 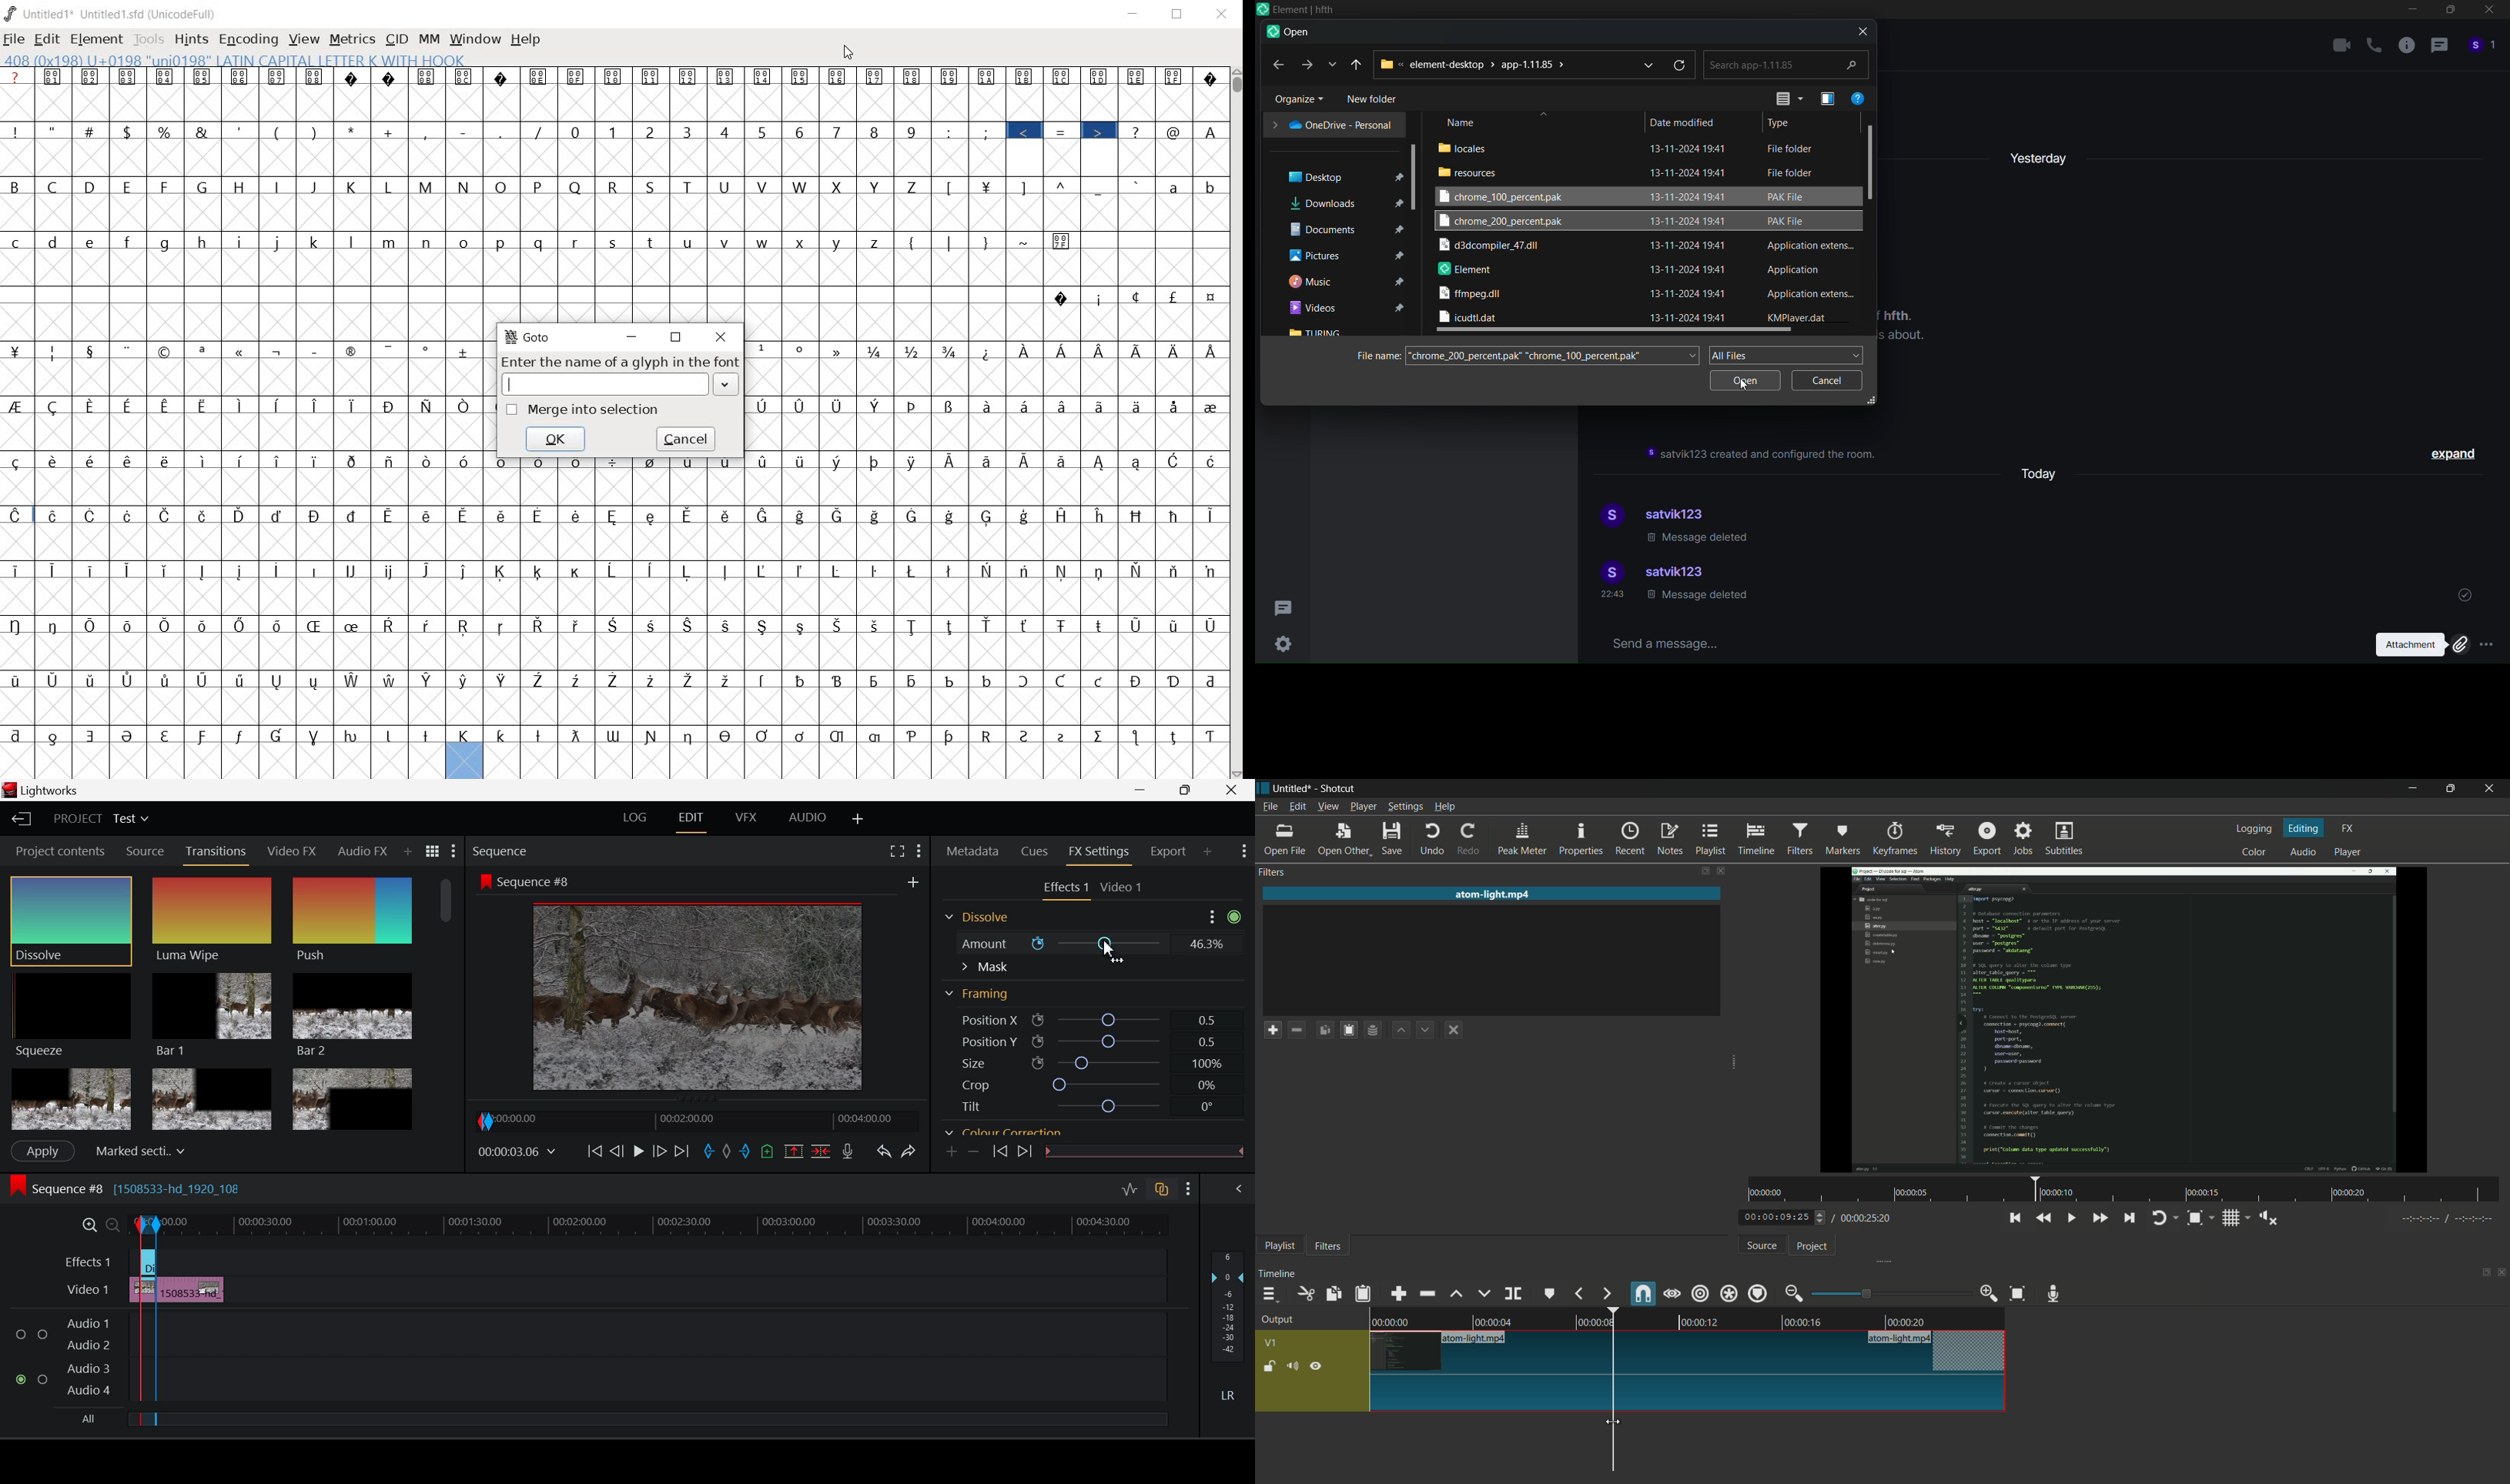 What do you see at coordinates (973, 1151) in the screenshot?
I see `Delete keyframes` at bounding box center [973, 1151].